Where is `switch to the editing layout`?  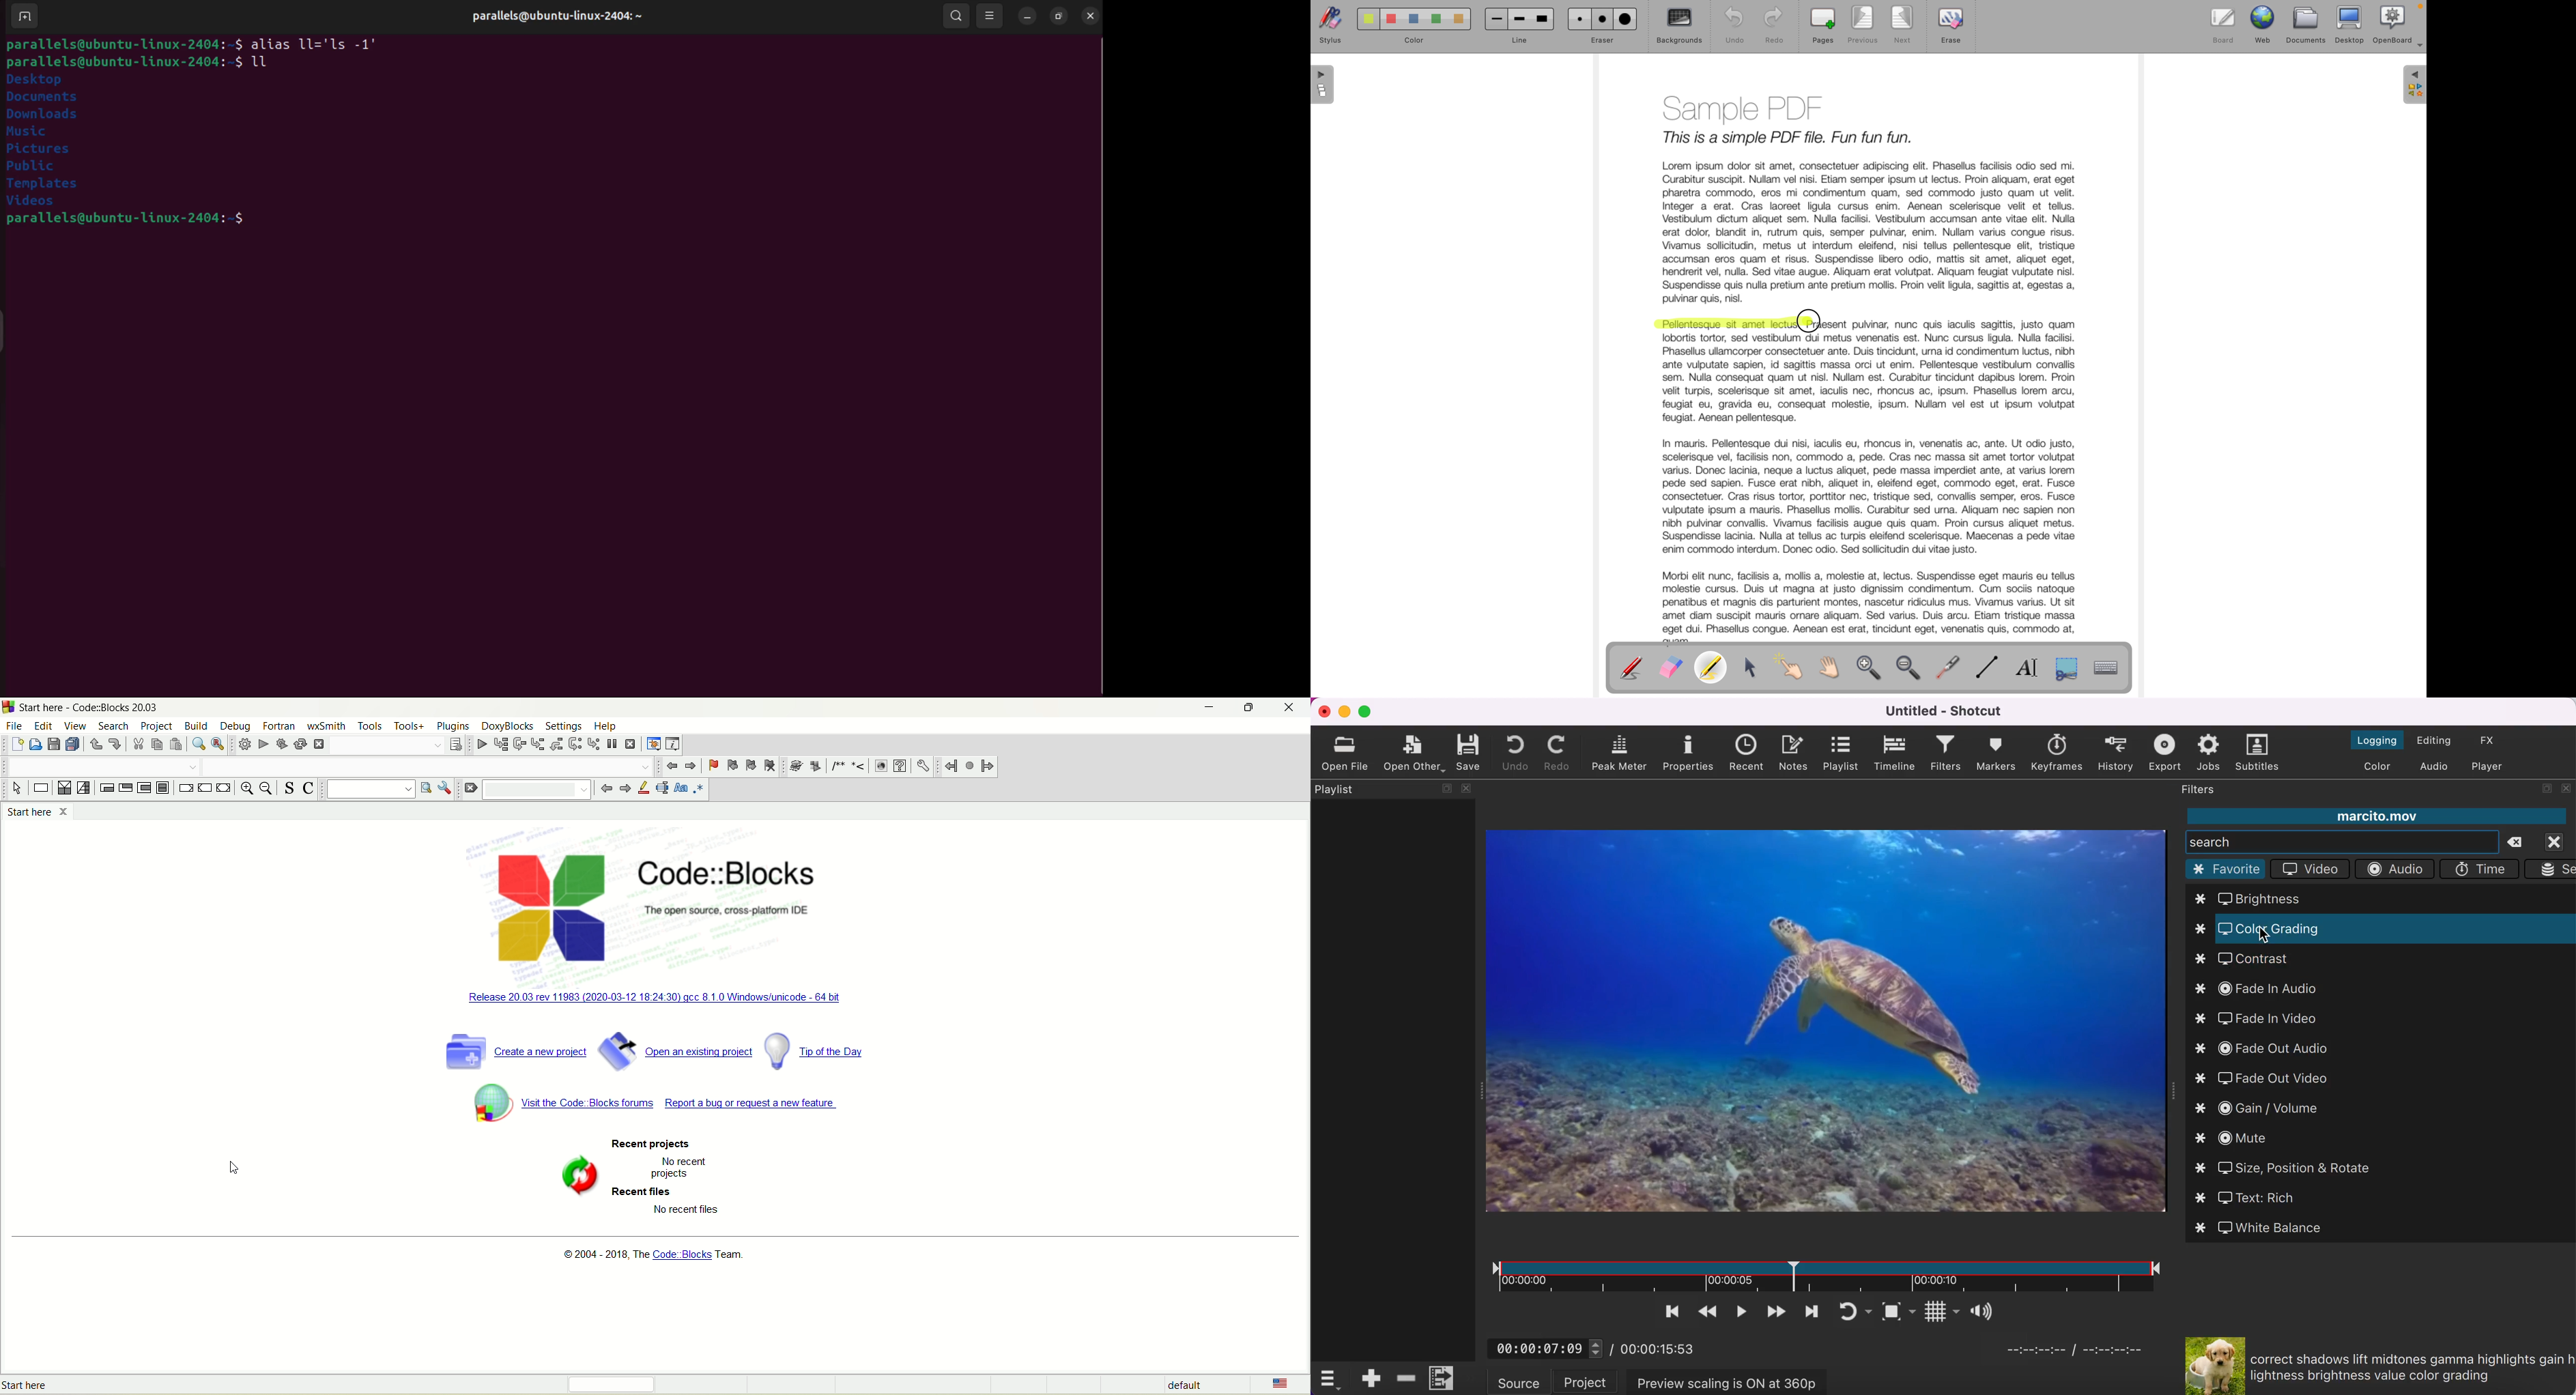 switch to the editing layout is located at coordinates (2437, 740).